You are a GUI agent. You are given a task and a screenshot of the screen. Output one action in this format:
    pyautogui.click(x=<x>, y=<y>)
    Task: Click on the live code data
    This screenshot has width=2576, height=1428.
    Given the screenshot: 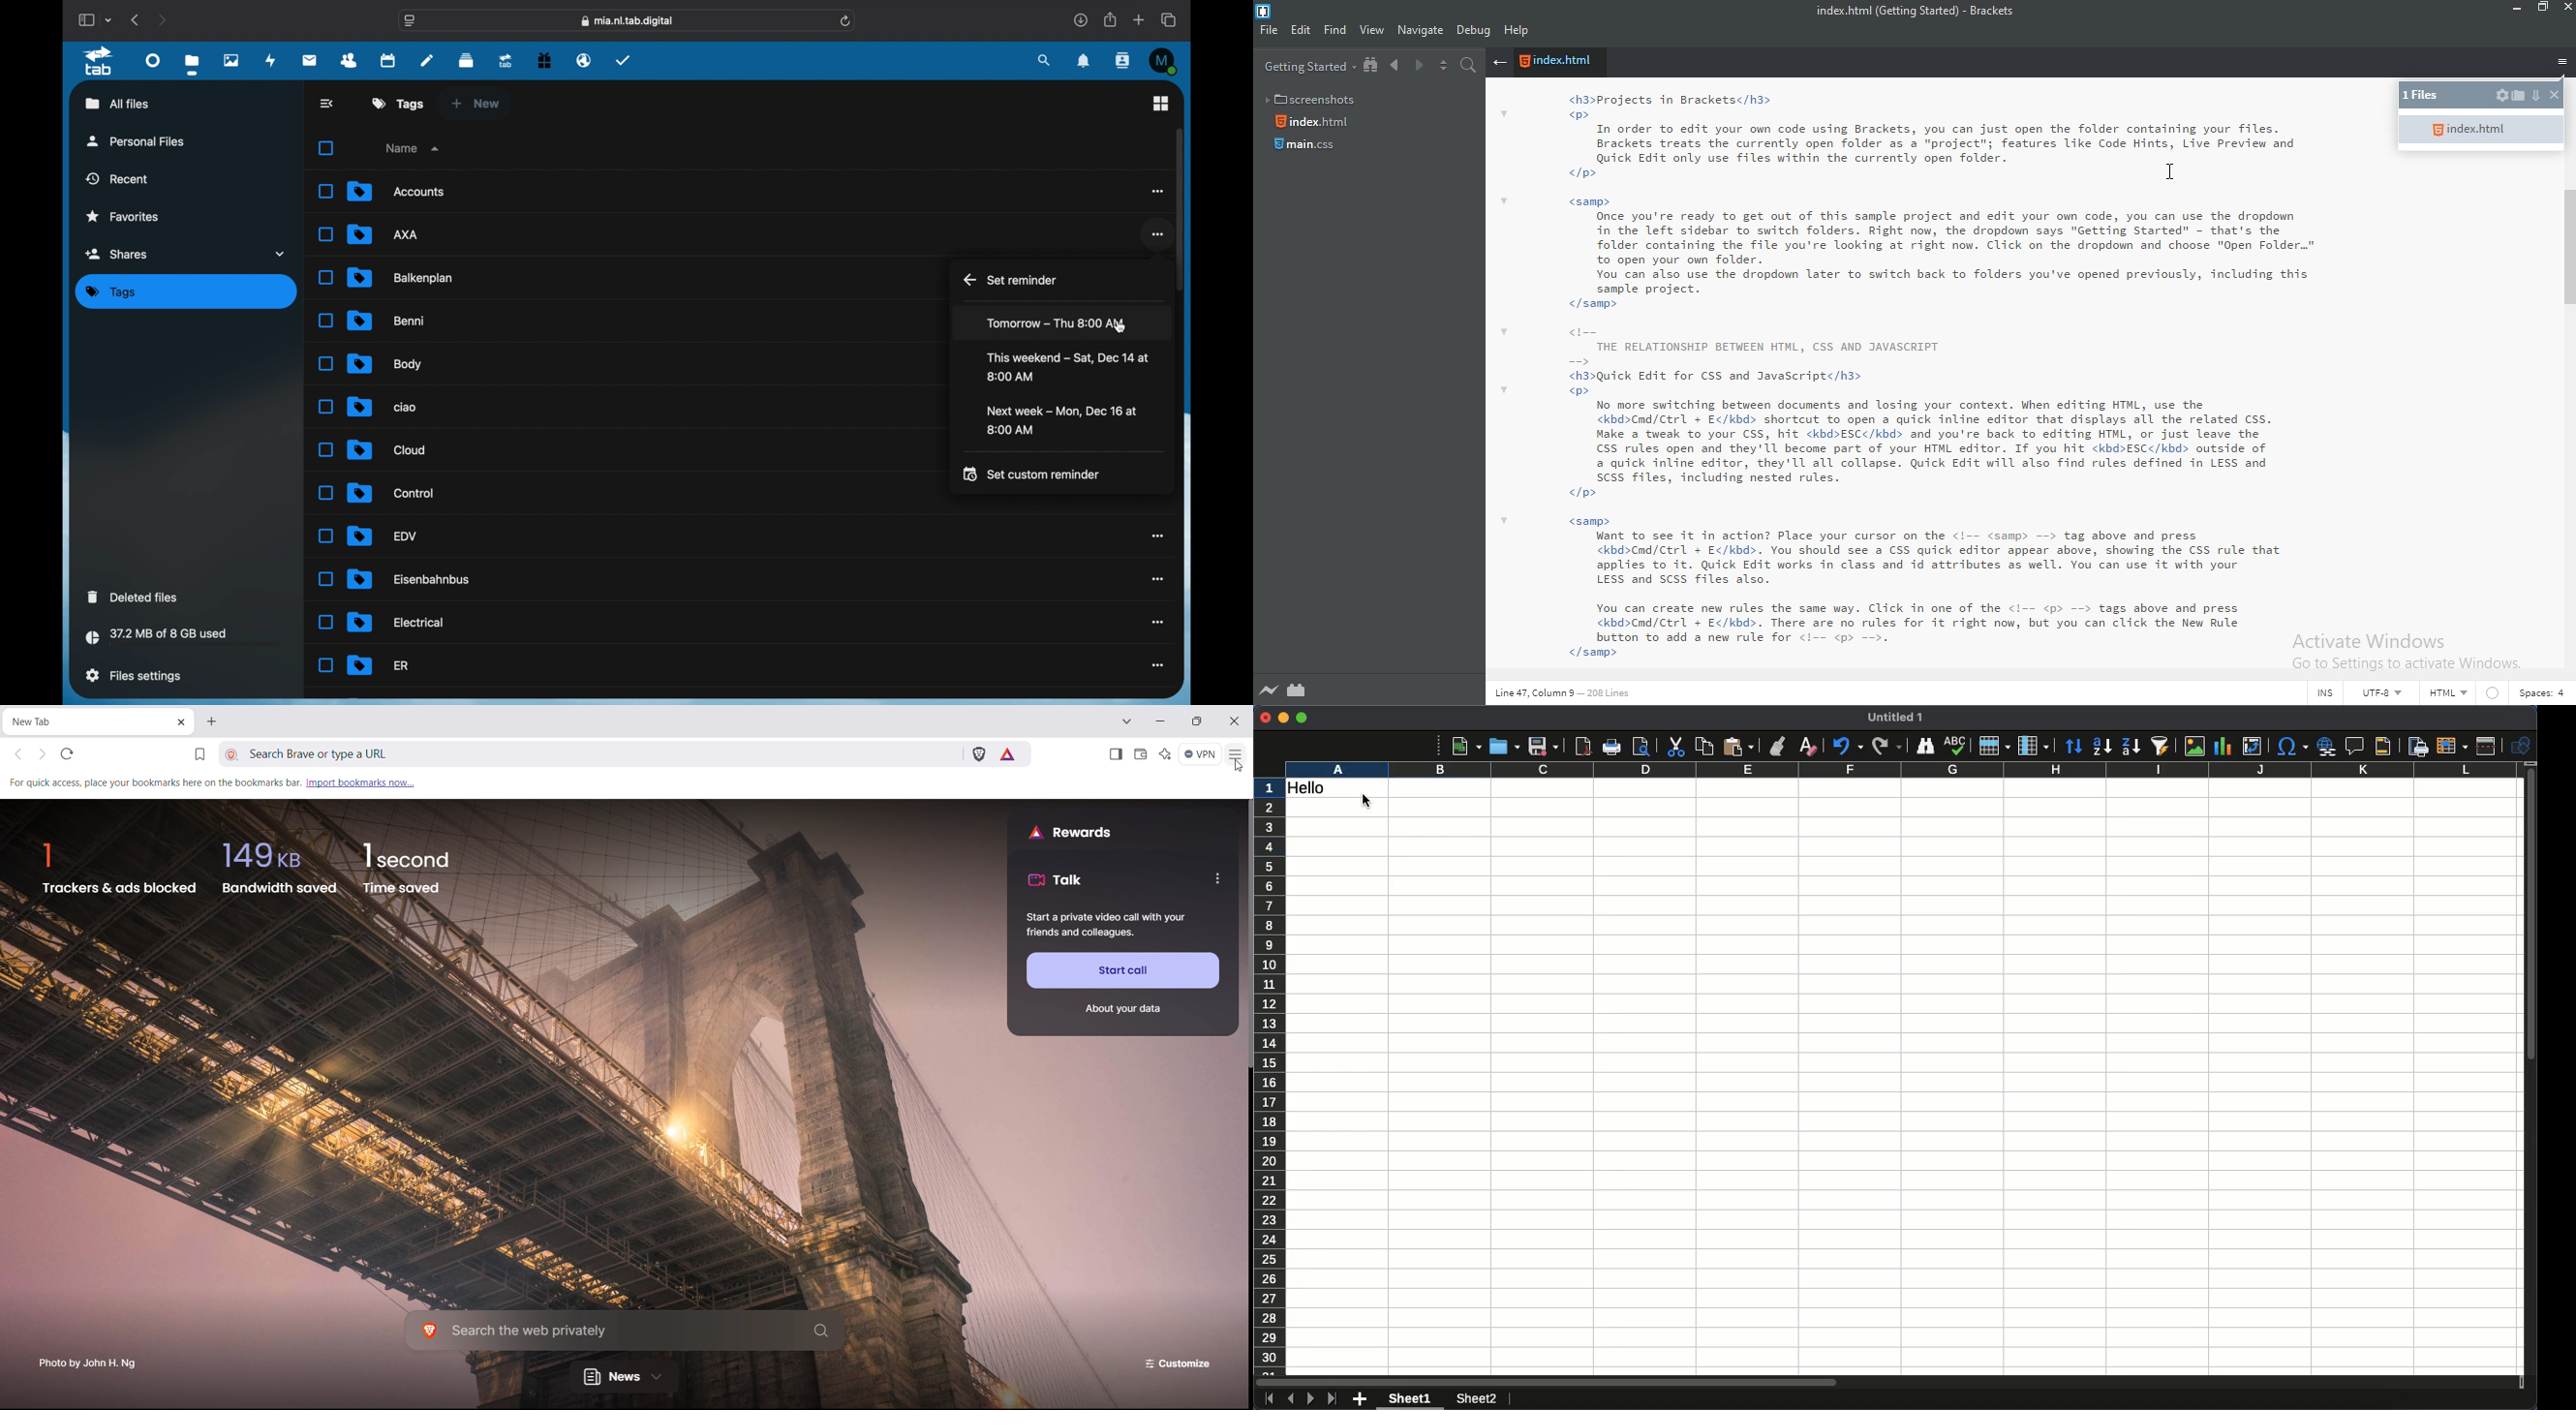 What is the action you would take?
    pyautogui.click(x=1576, y=695)
    